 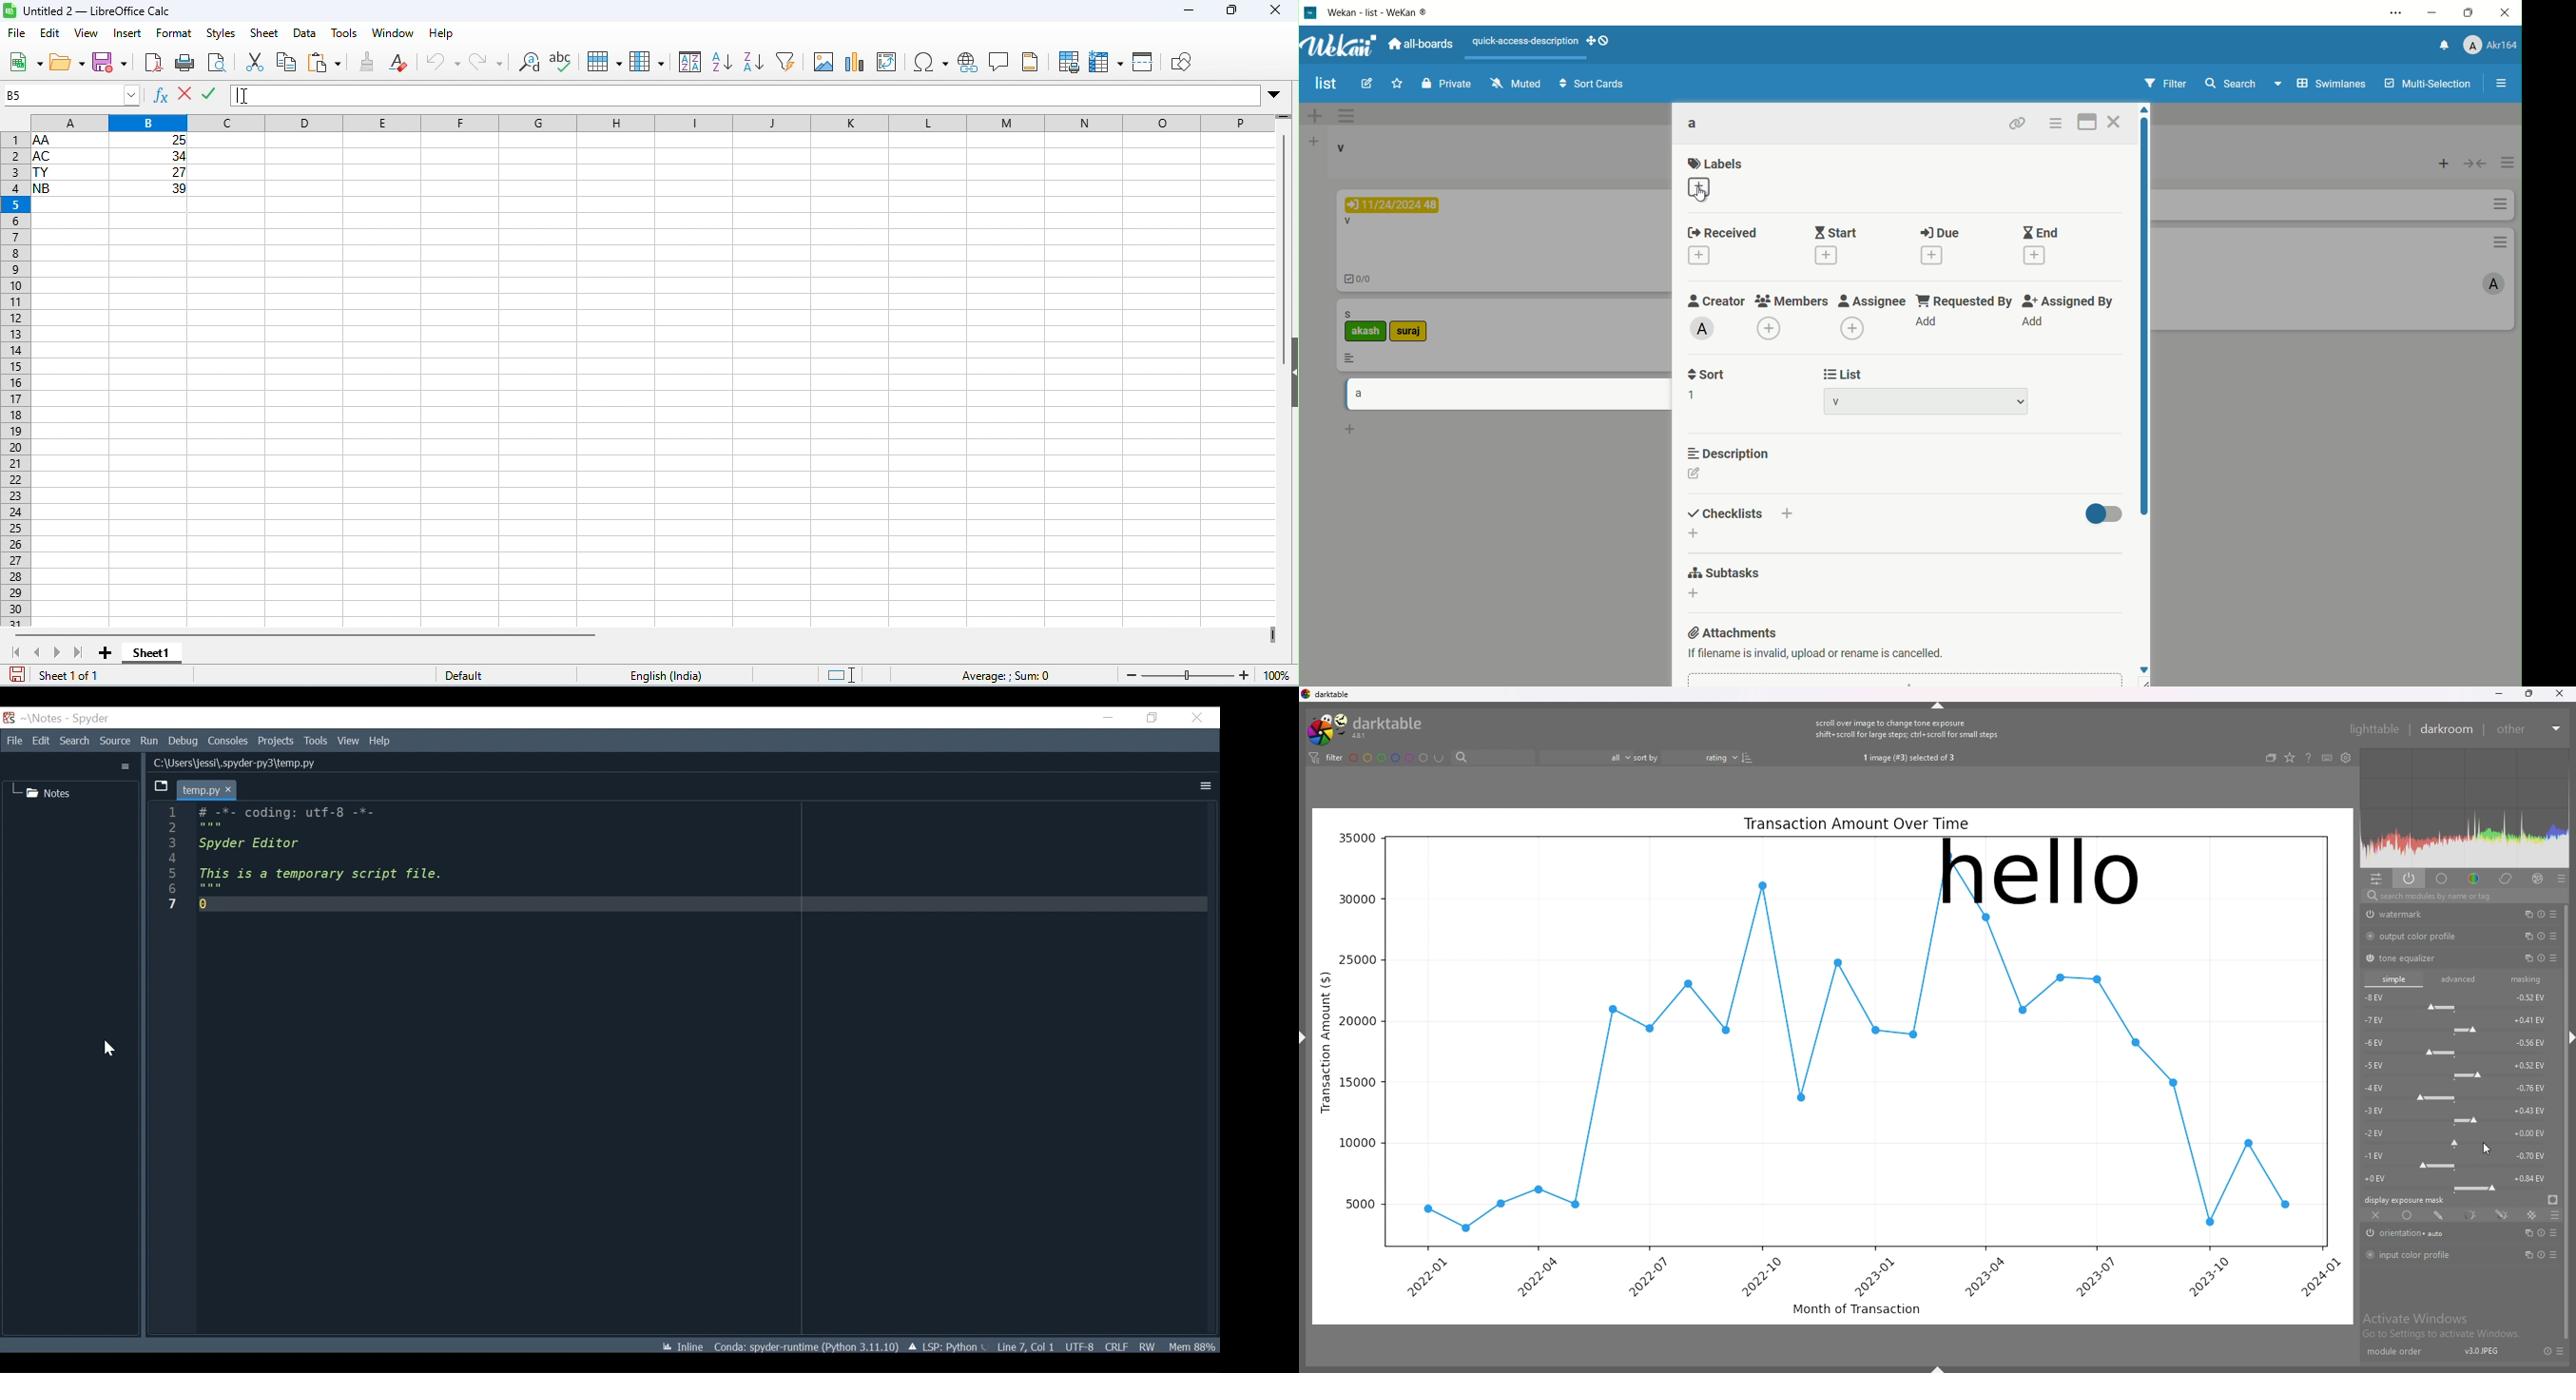 What do you see at coordinates (75, 741) in the screenshot?
I see `Search` at bounding box center [75, 741].